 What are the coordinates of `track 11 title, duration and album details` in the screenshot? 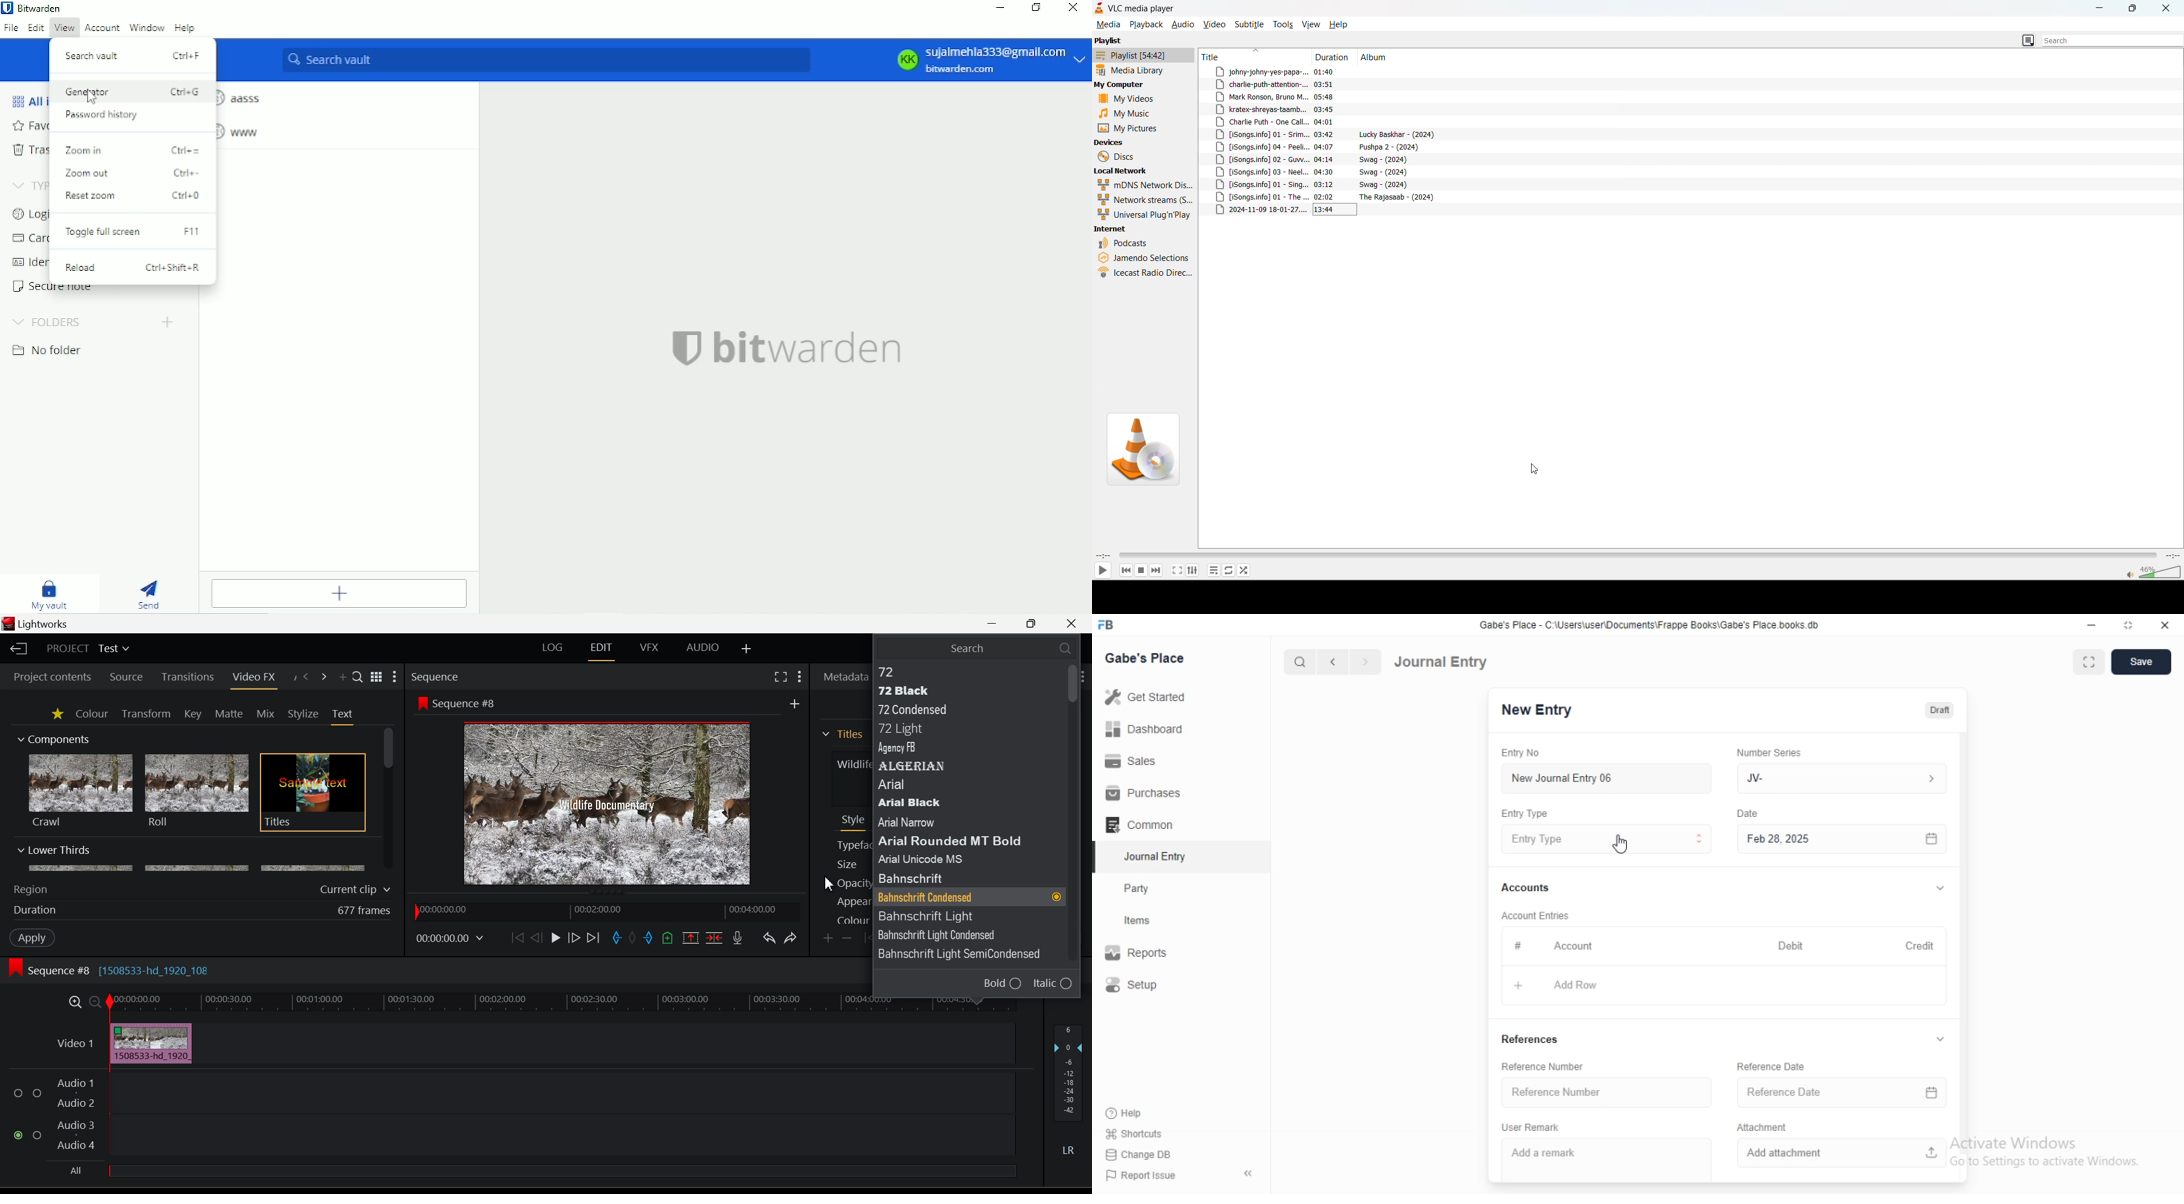 It's located at (1329, 198).